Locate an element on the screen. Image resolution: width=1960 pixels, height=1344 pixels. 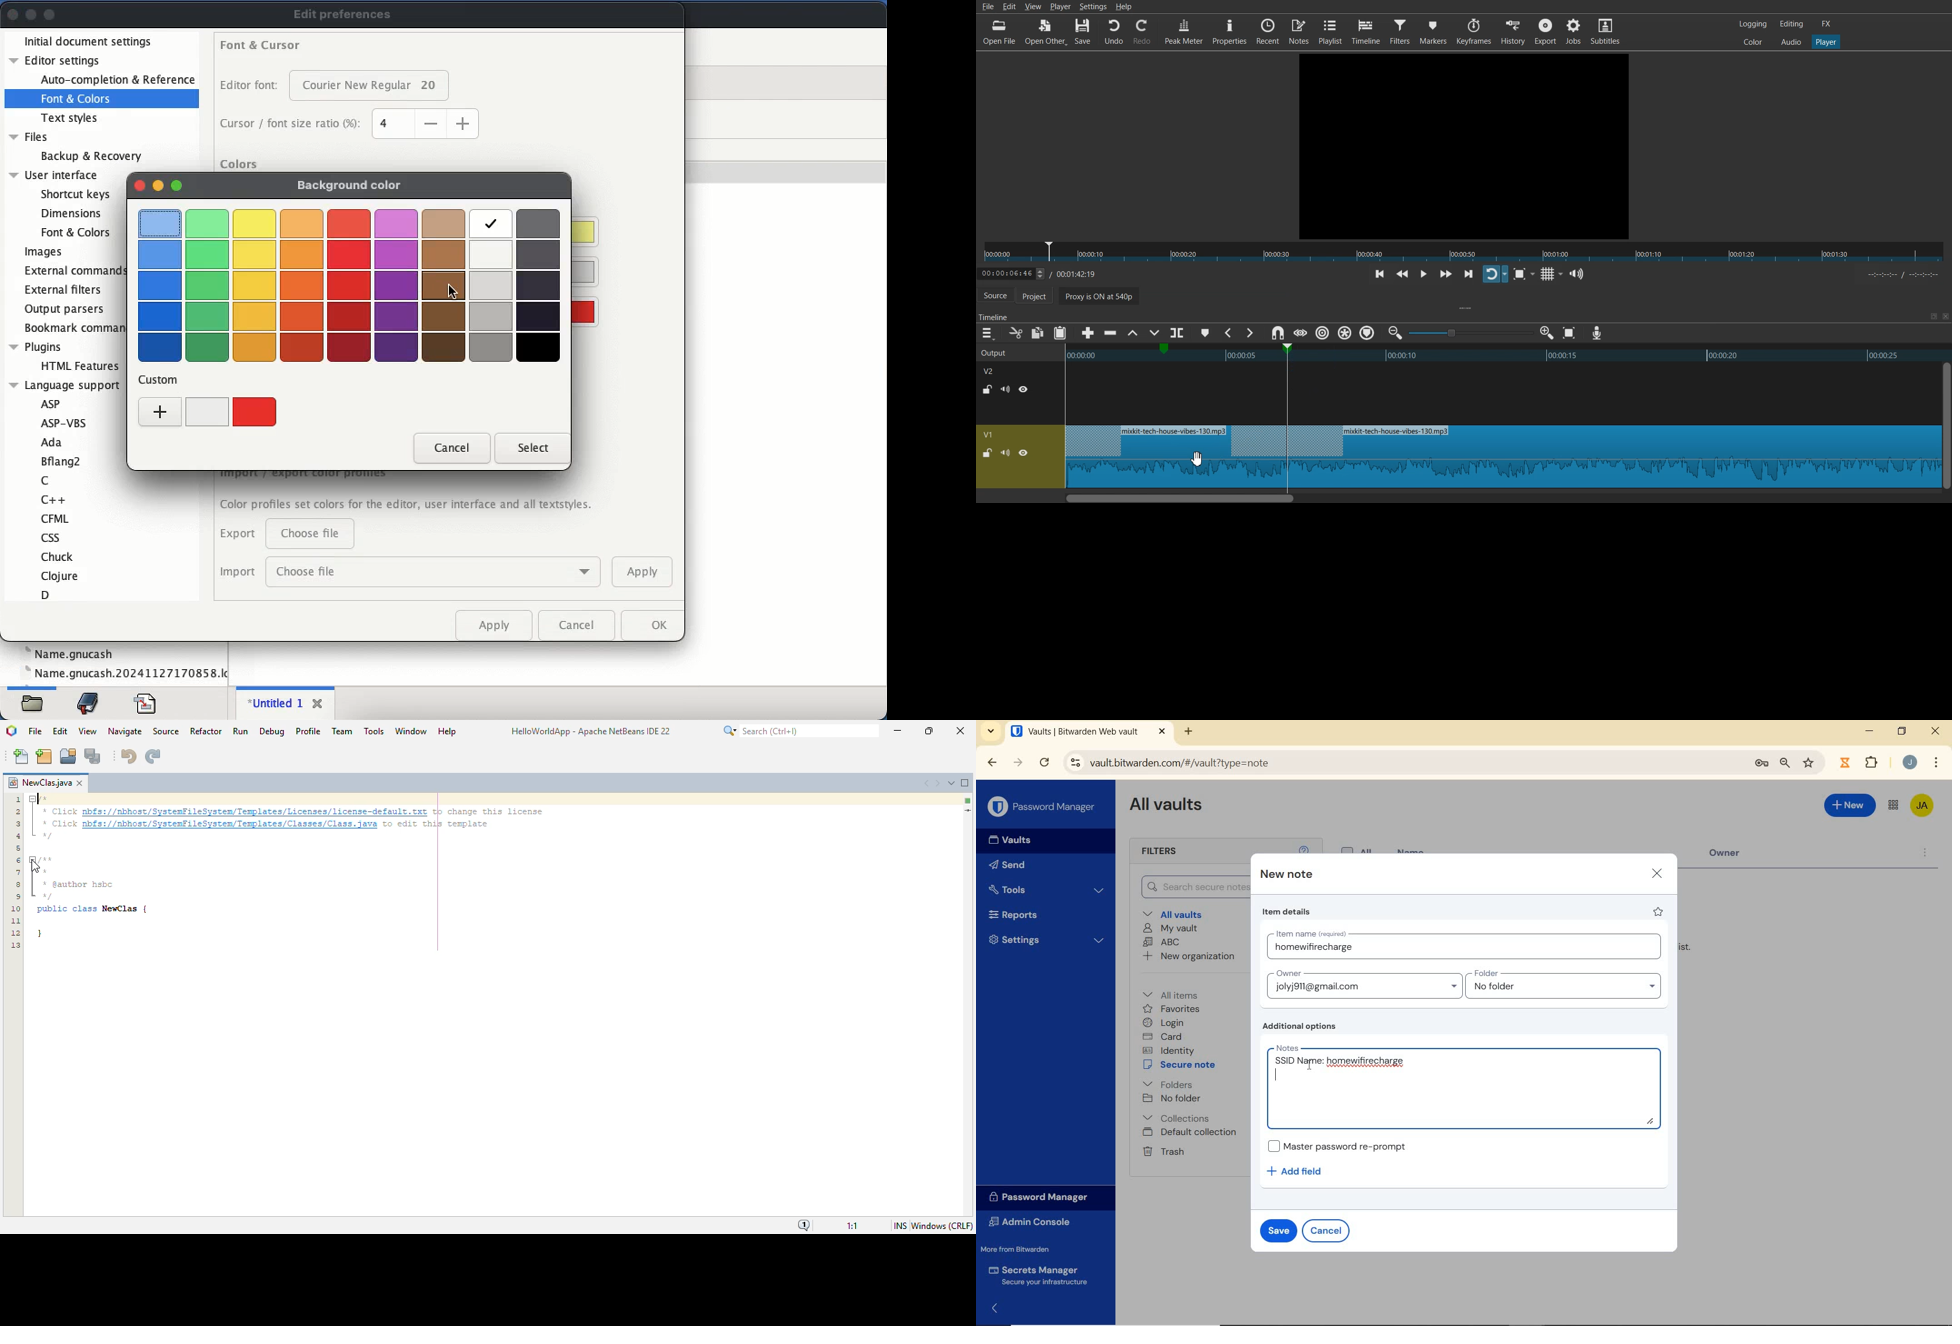
bookmark commands is located at coordinates (75, 330).